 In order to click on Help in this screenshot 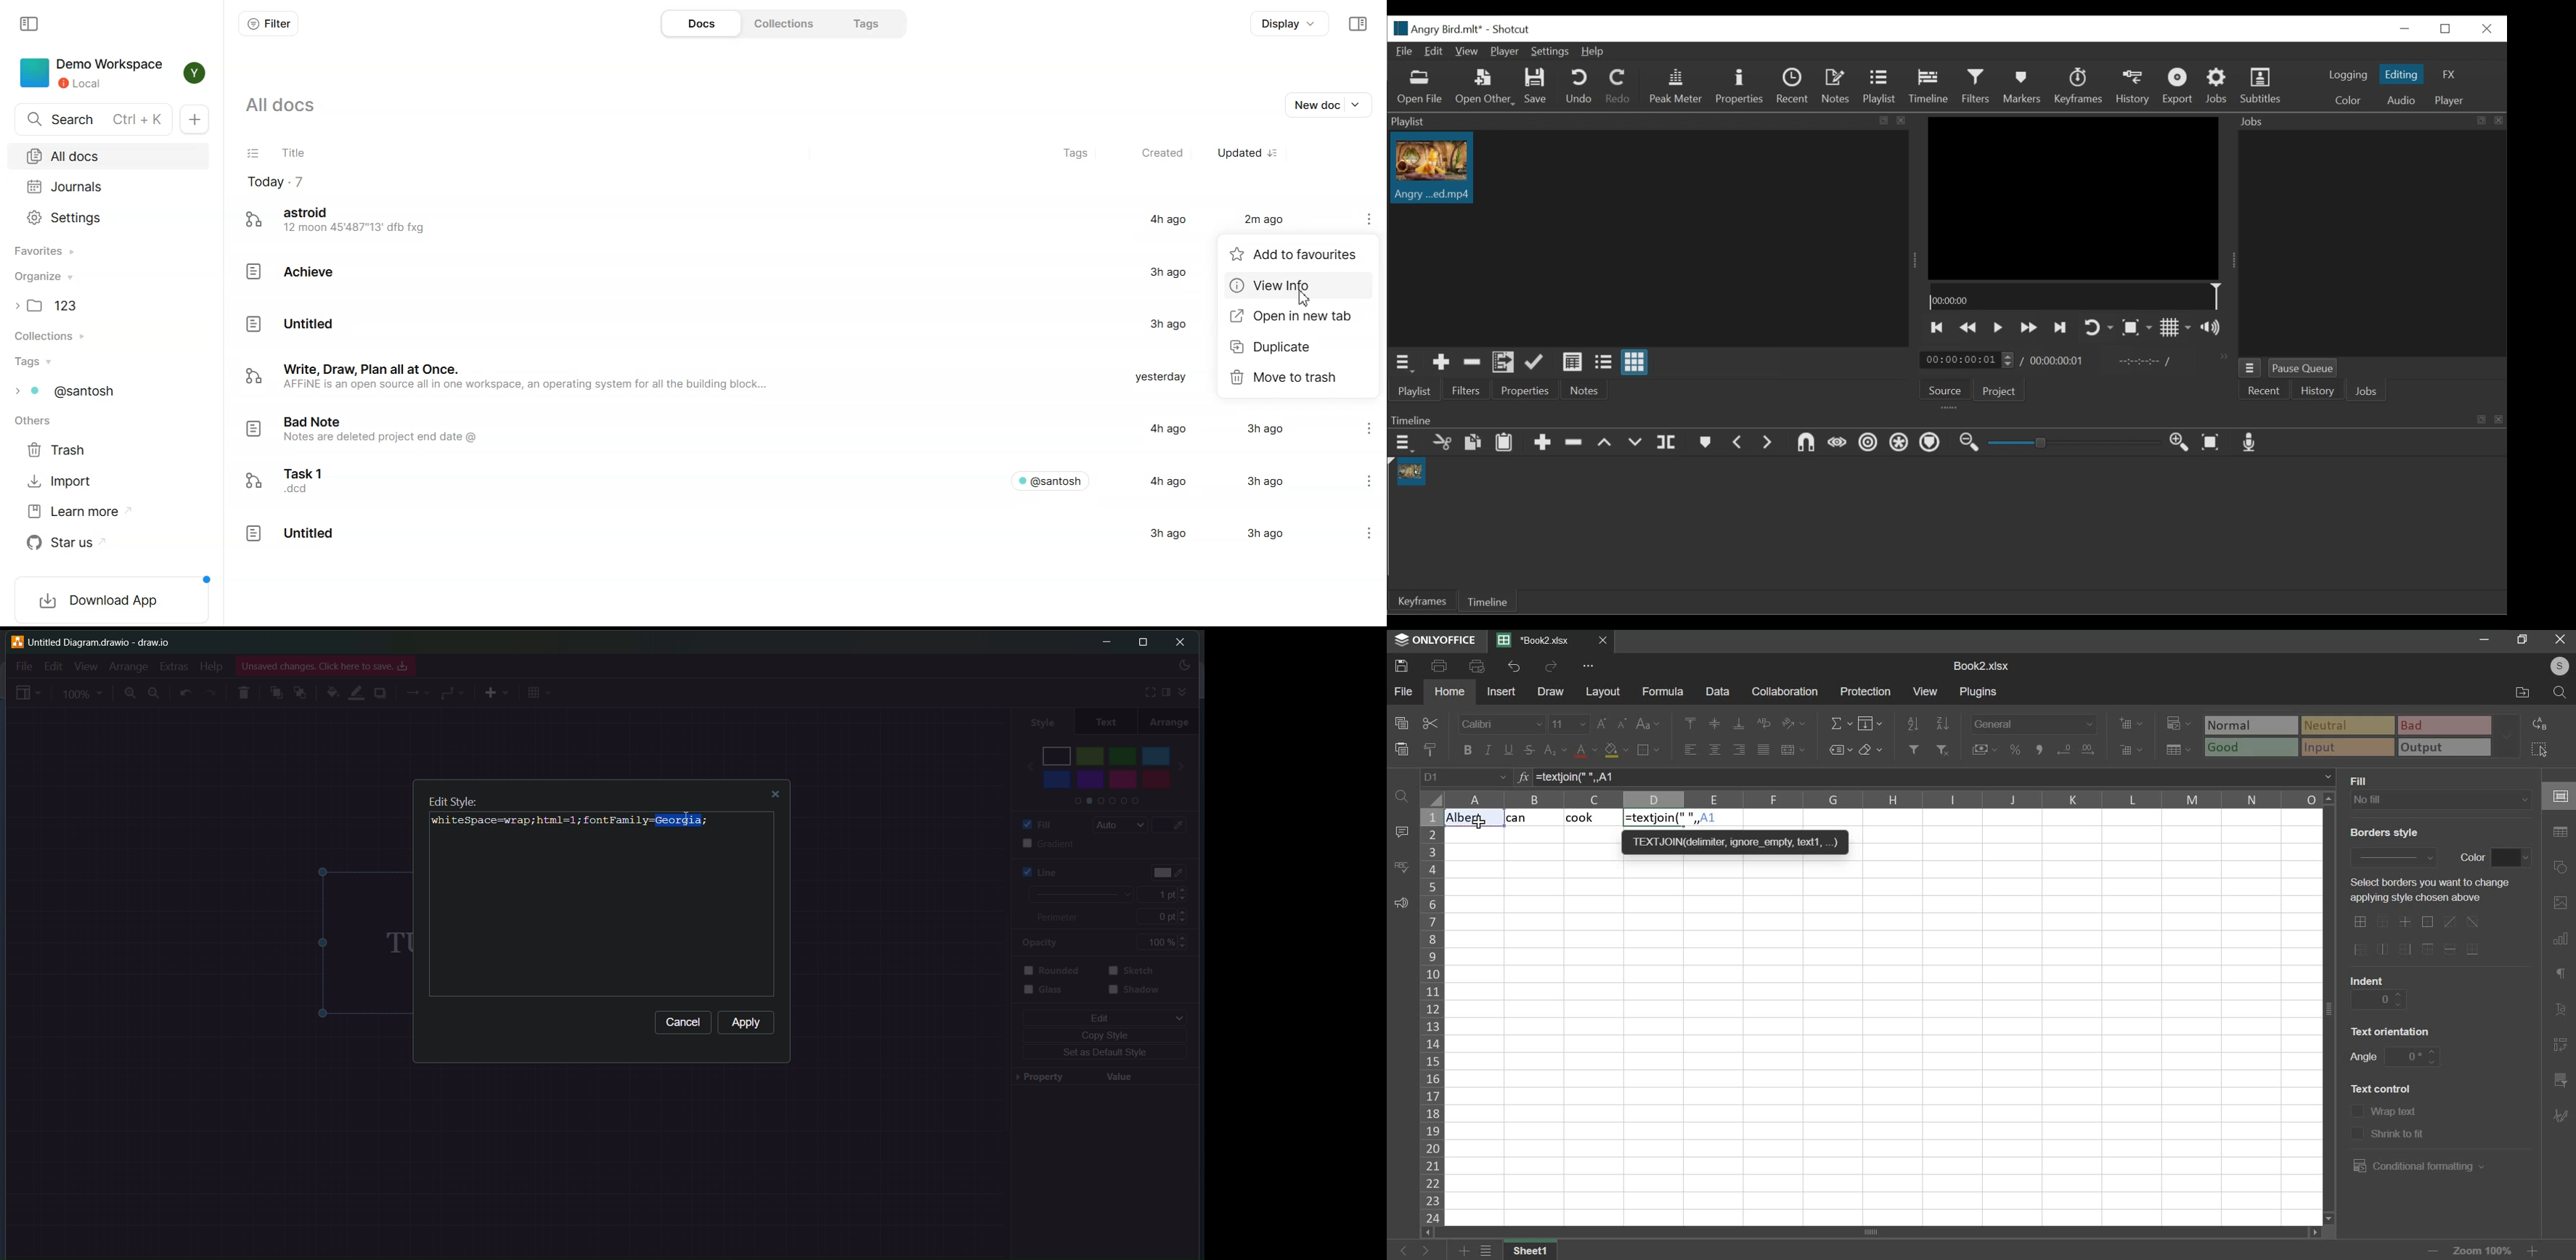, I will do `click(210, 666)`.